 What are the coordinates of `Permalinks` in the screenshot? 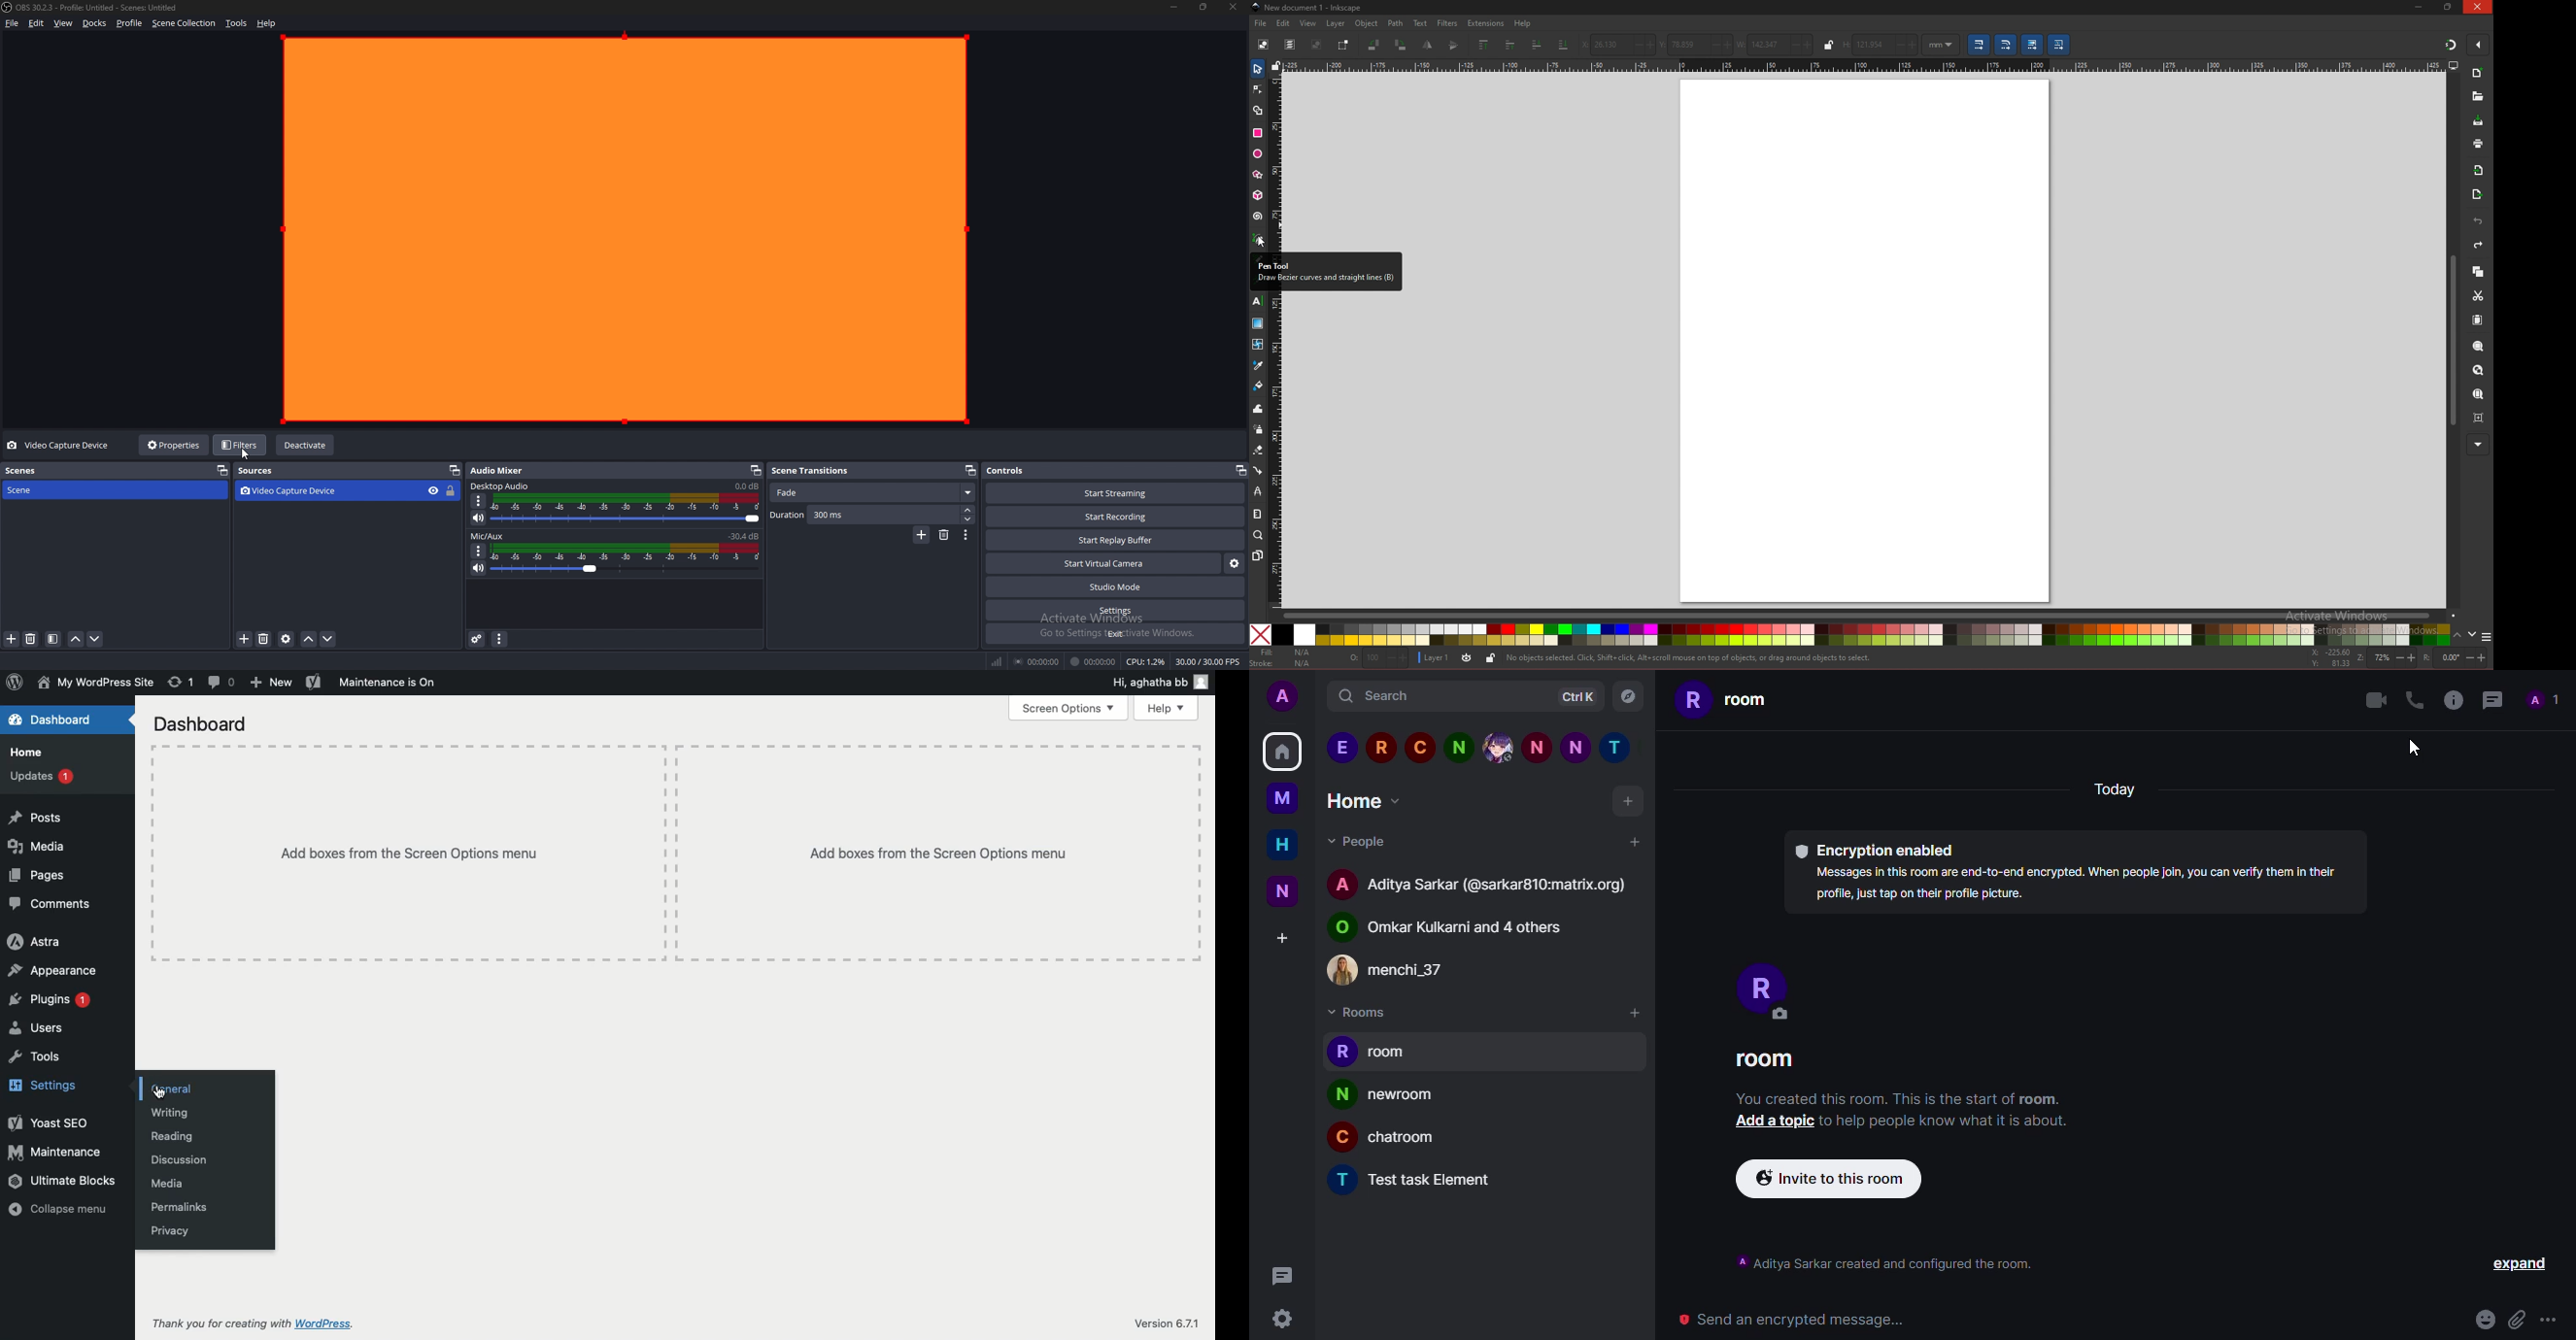 It's located at (181, 1209).